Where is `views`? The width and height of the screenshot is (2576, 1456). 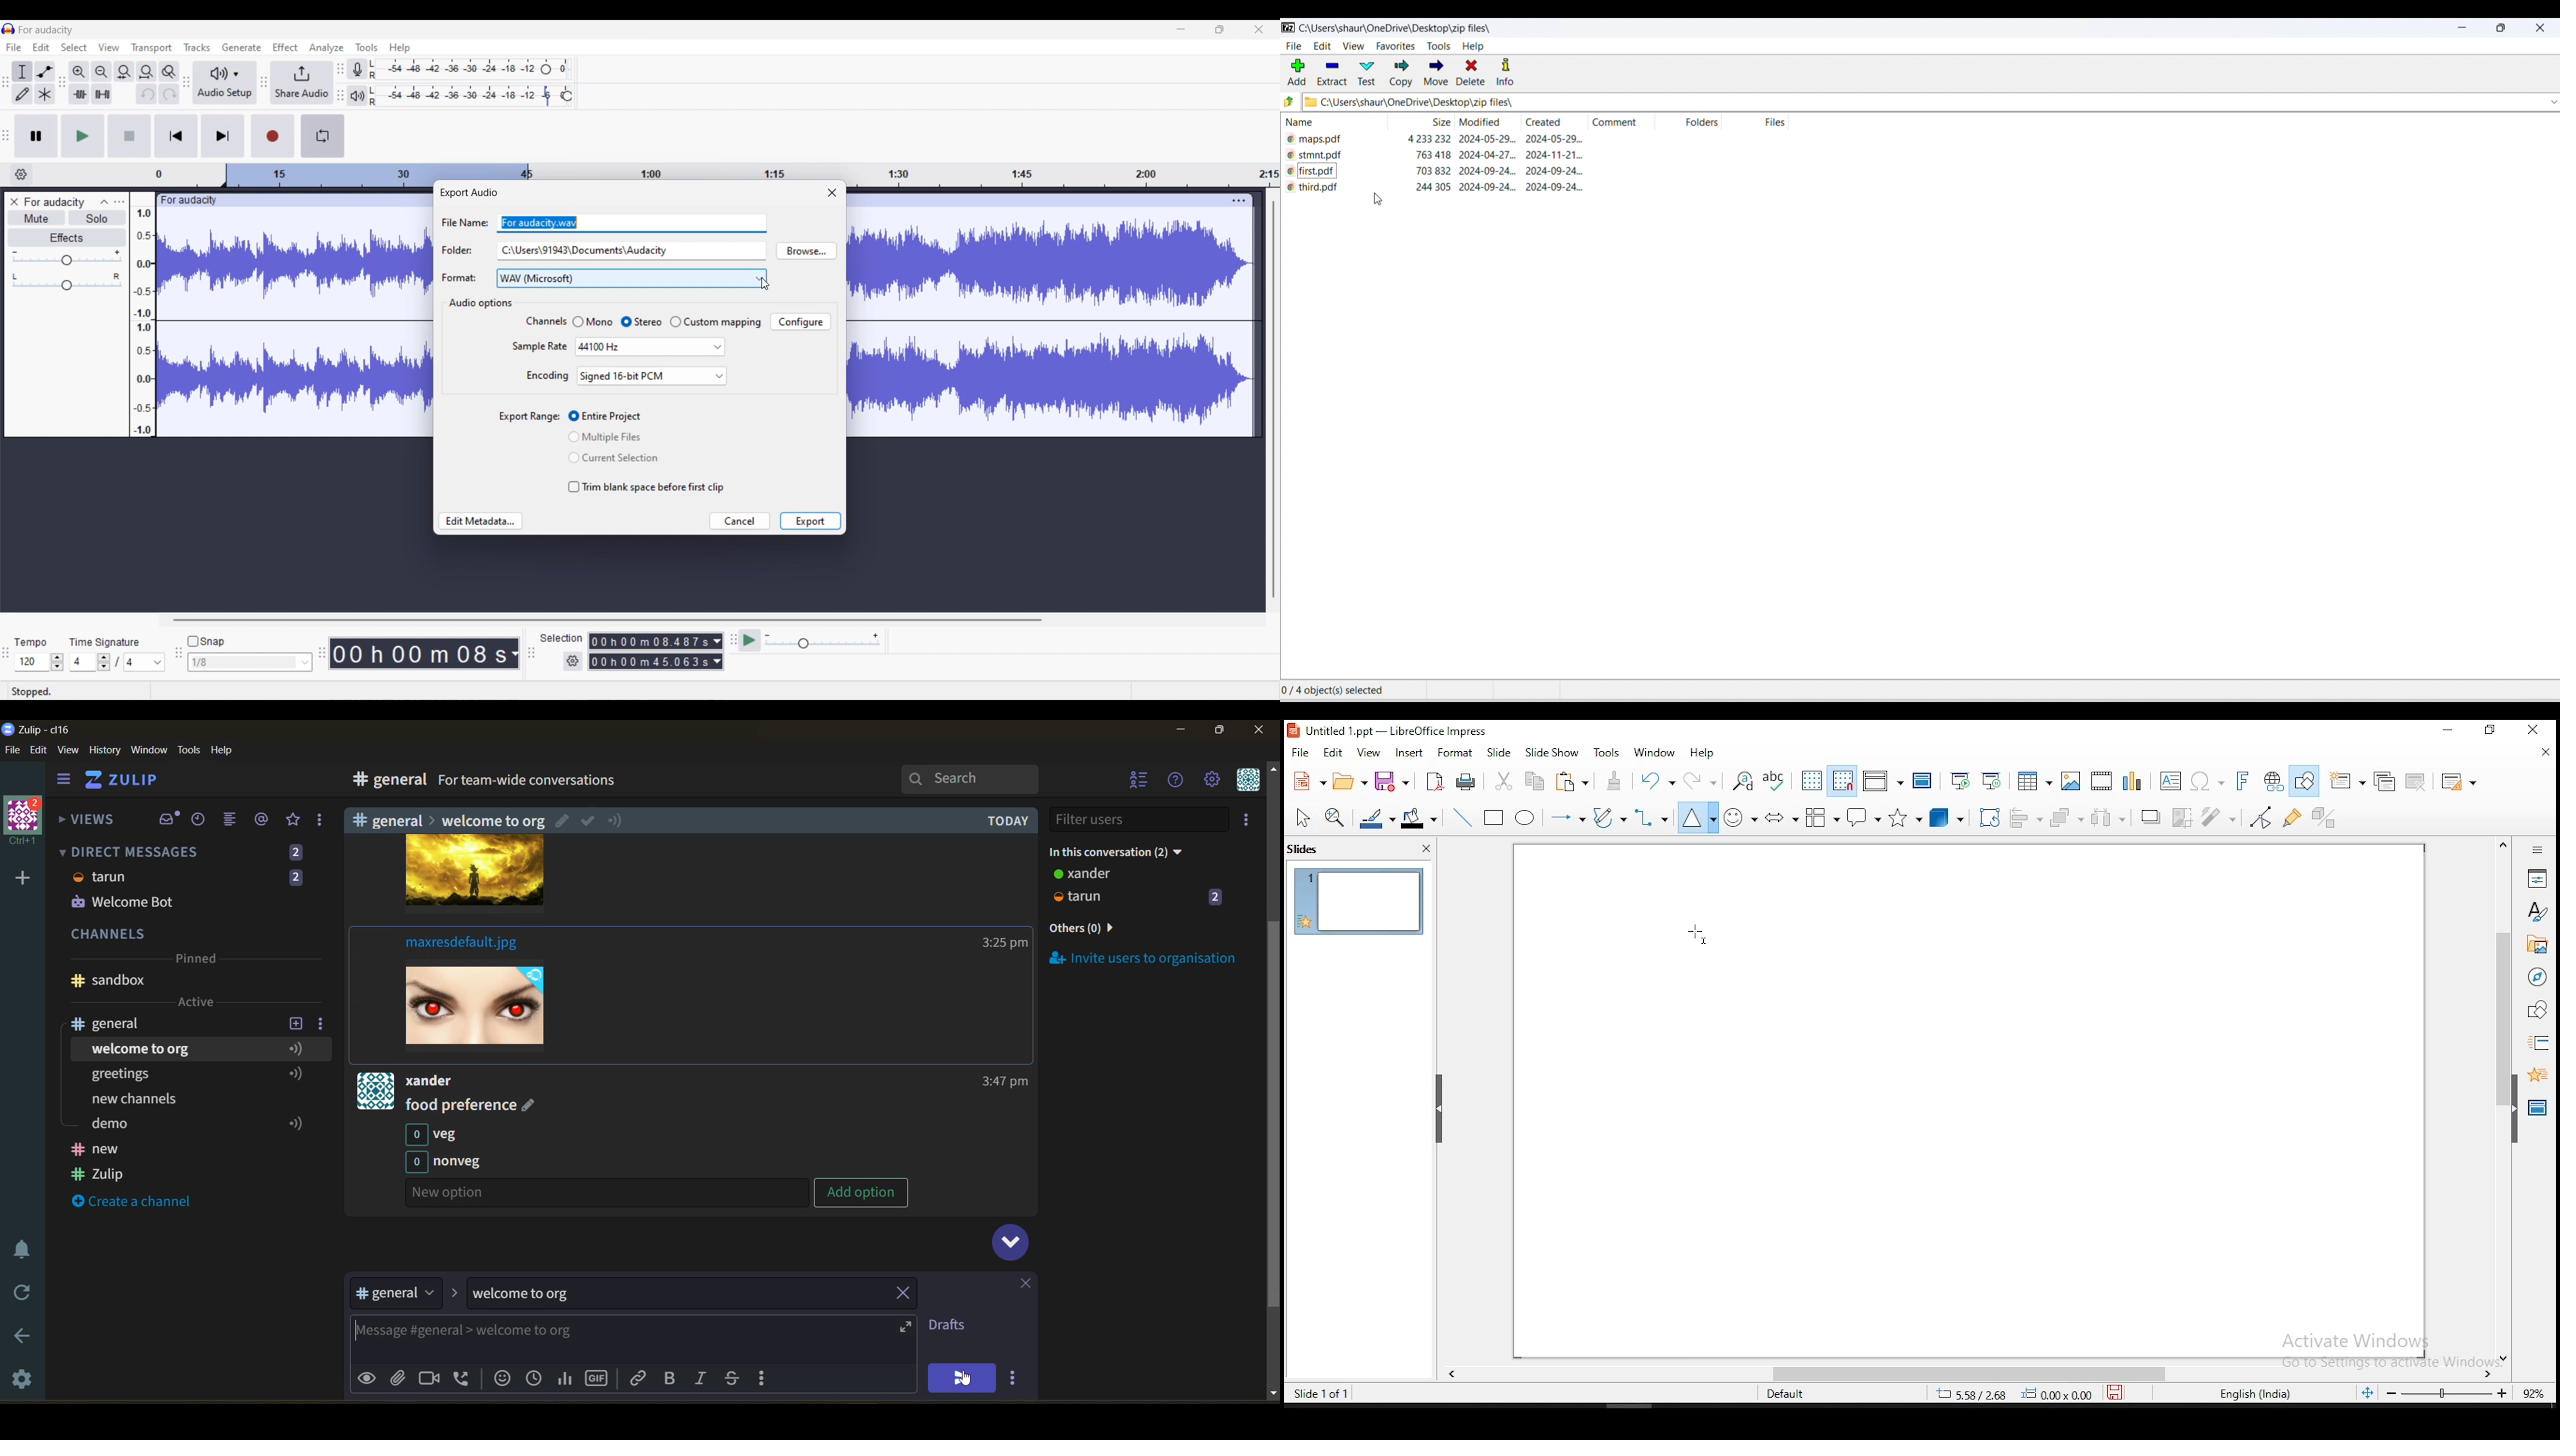 views is located at coordinates (87, 823).